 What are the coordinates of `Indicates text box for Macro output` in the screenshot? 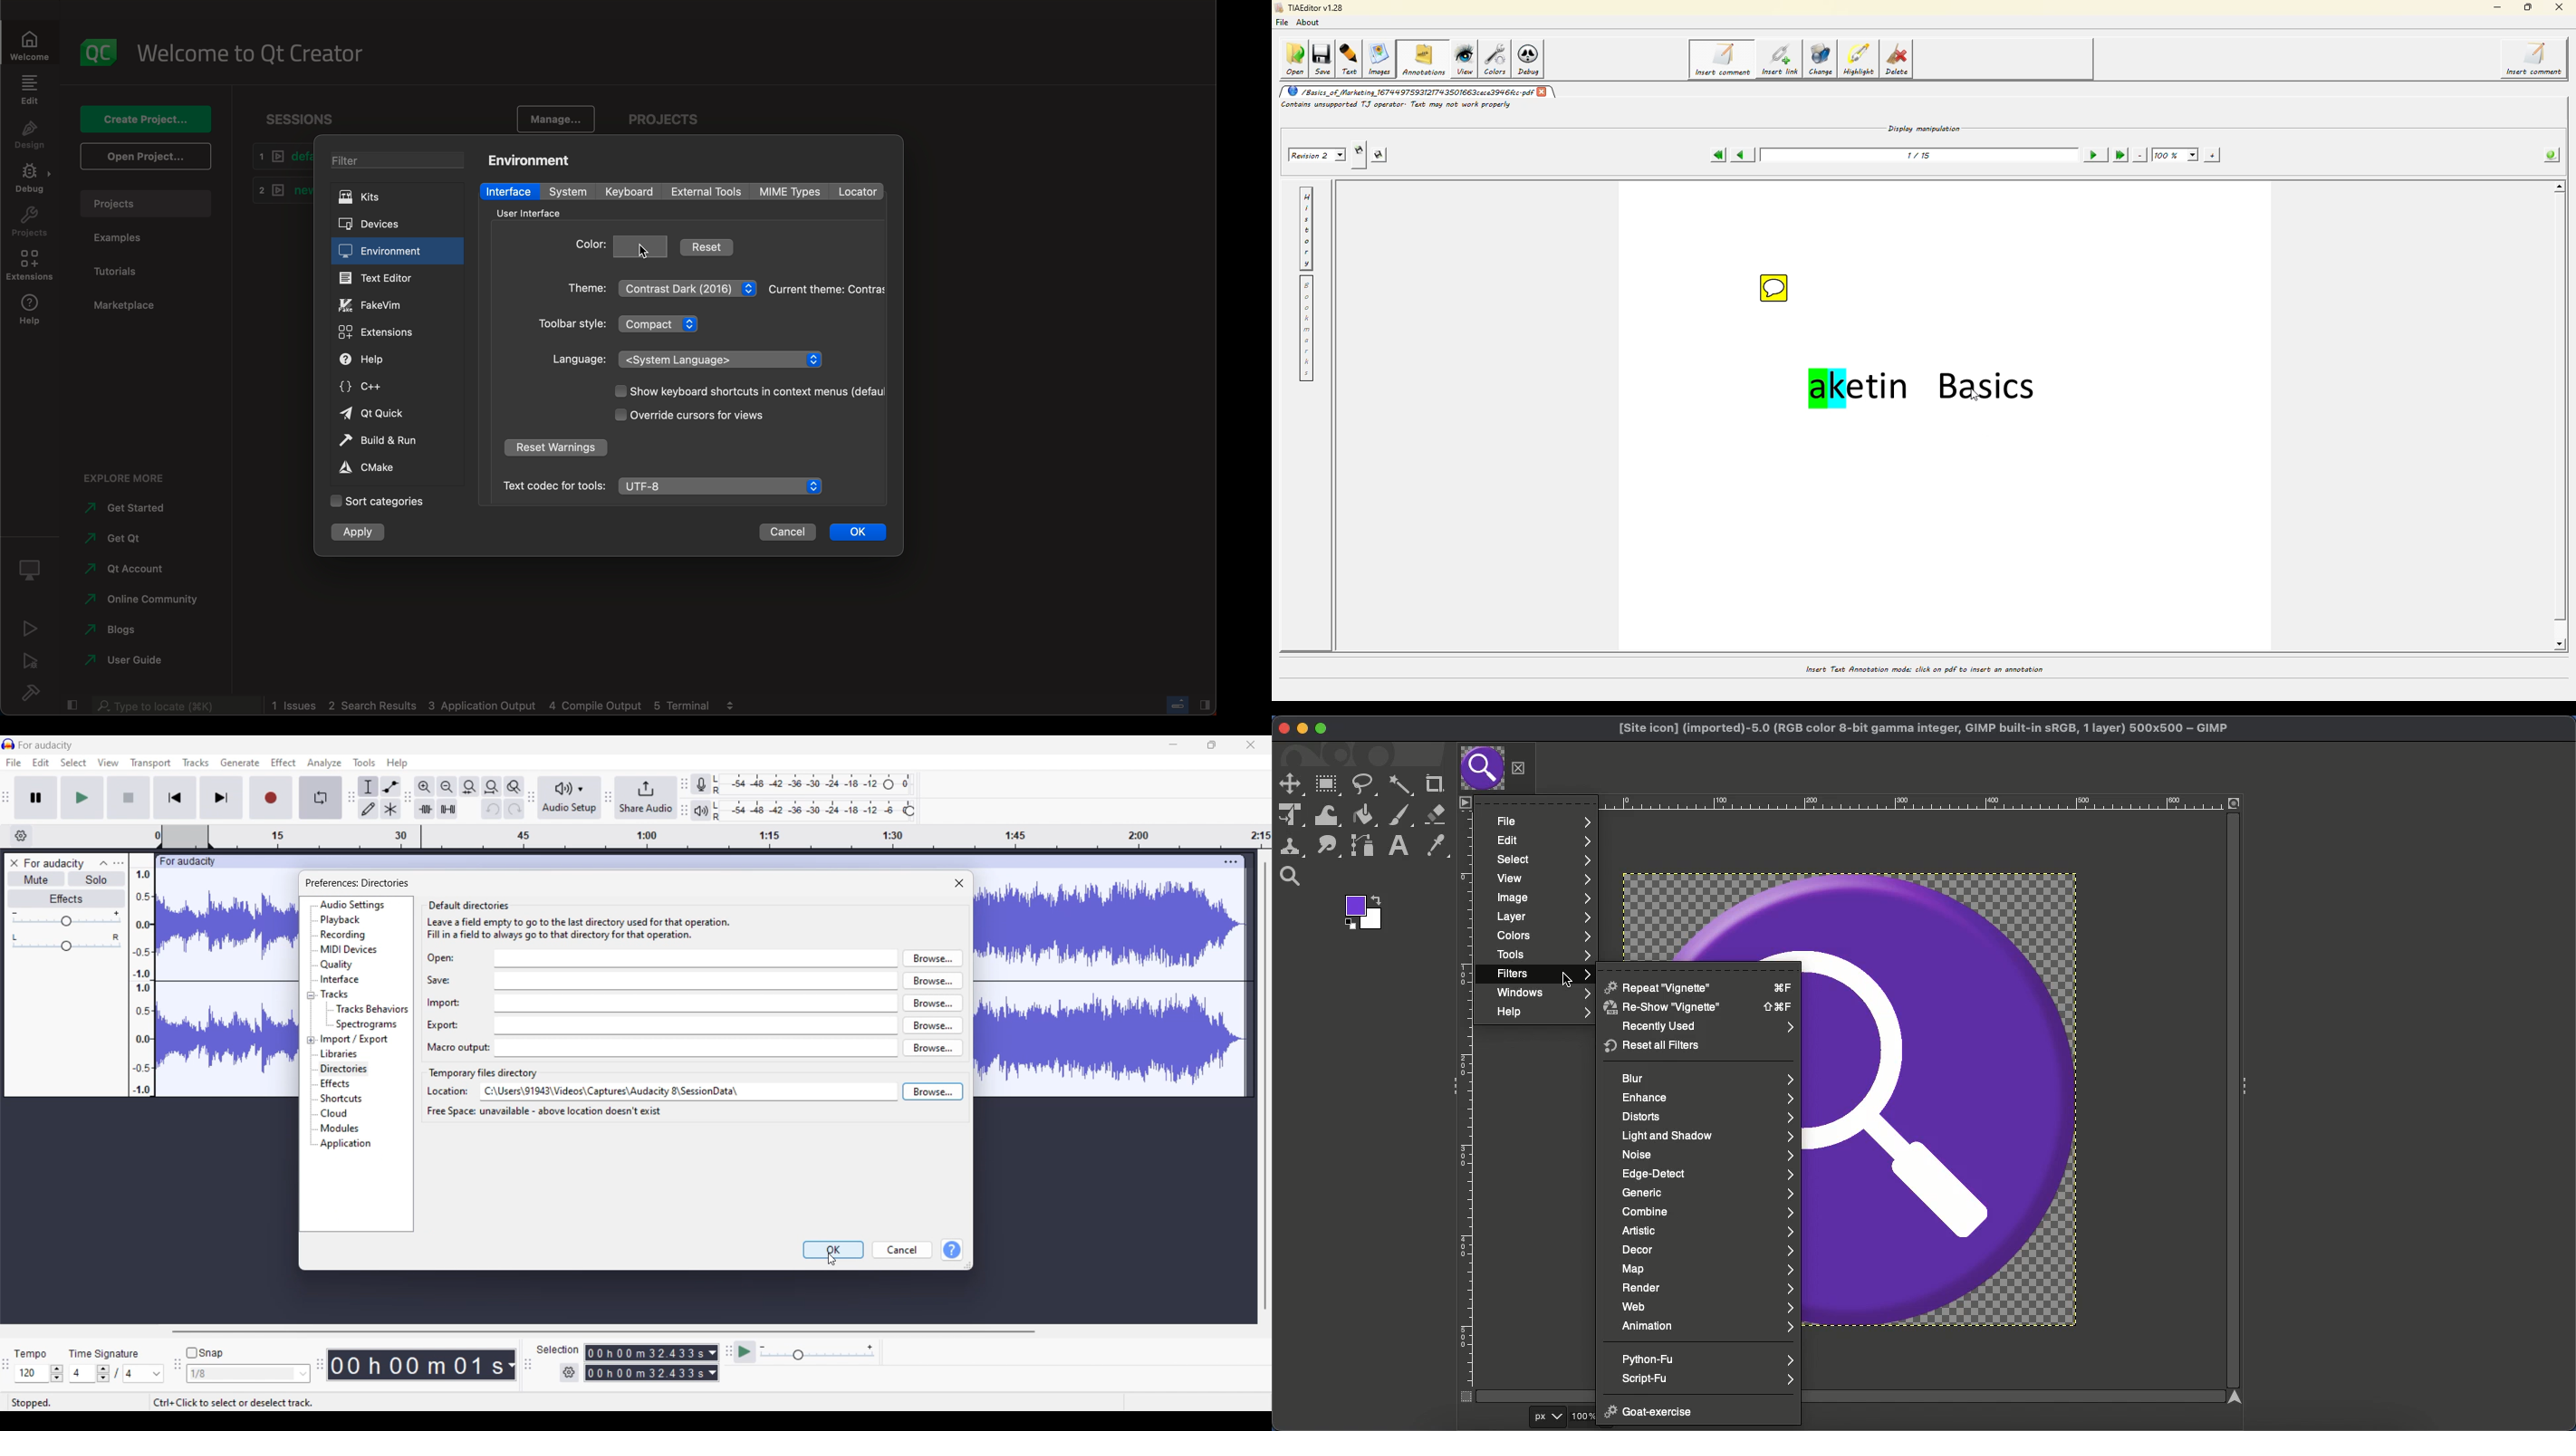 It's located at (458, 1048).